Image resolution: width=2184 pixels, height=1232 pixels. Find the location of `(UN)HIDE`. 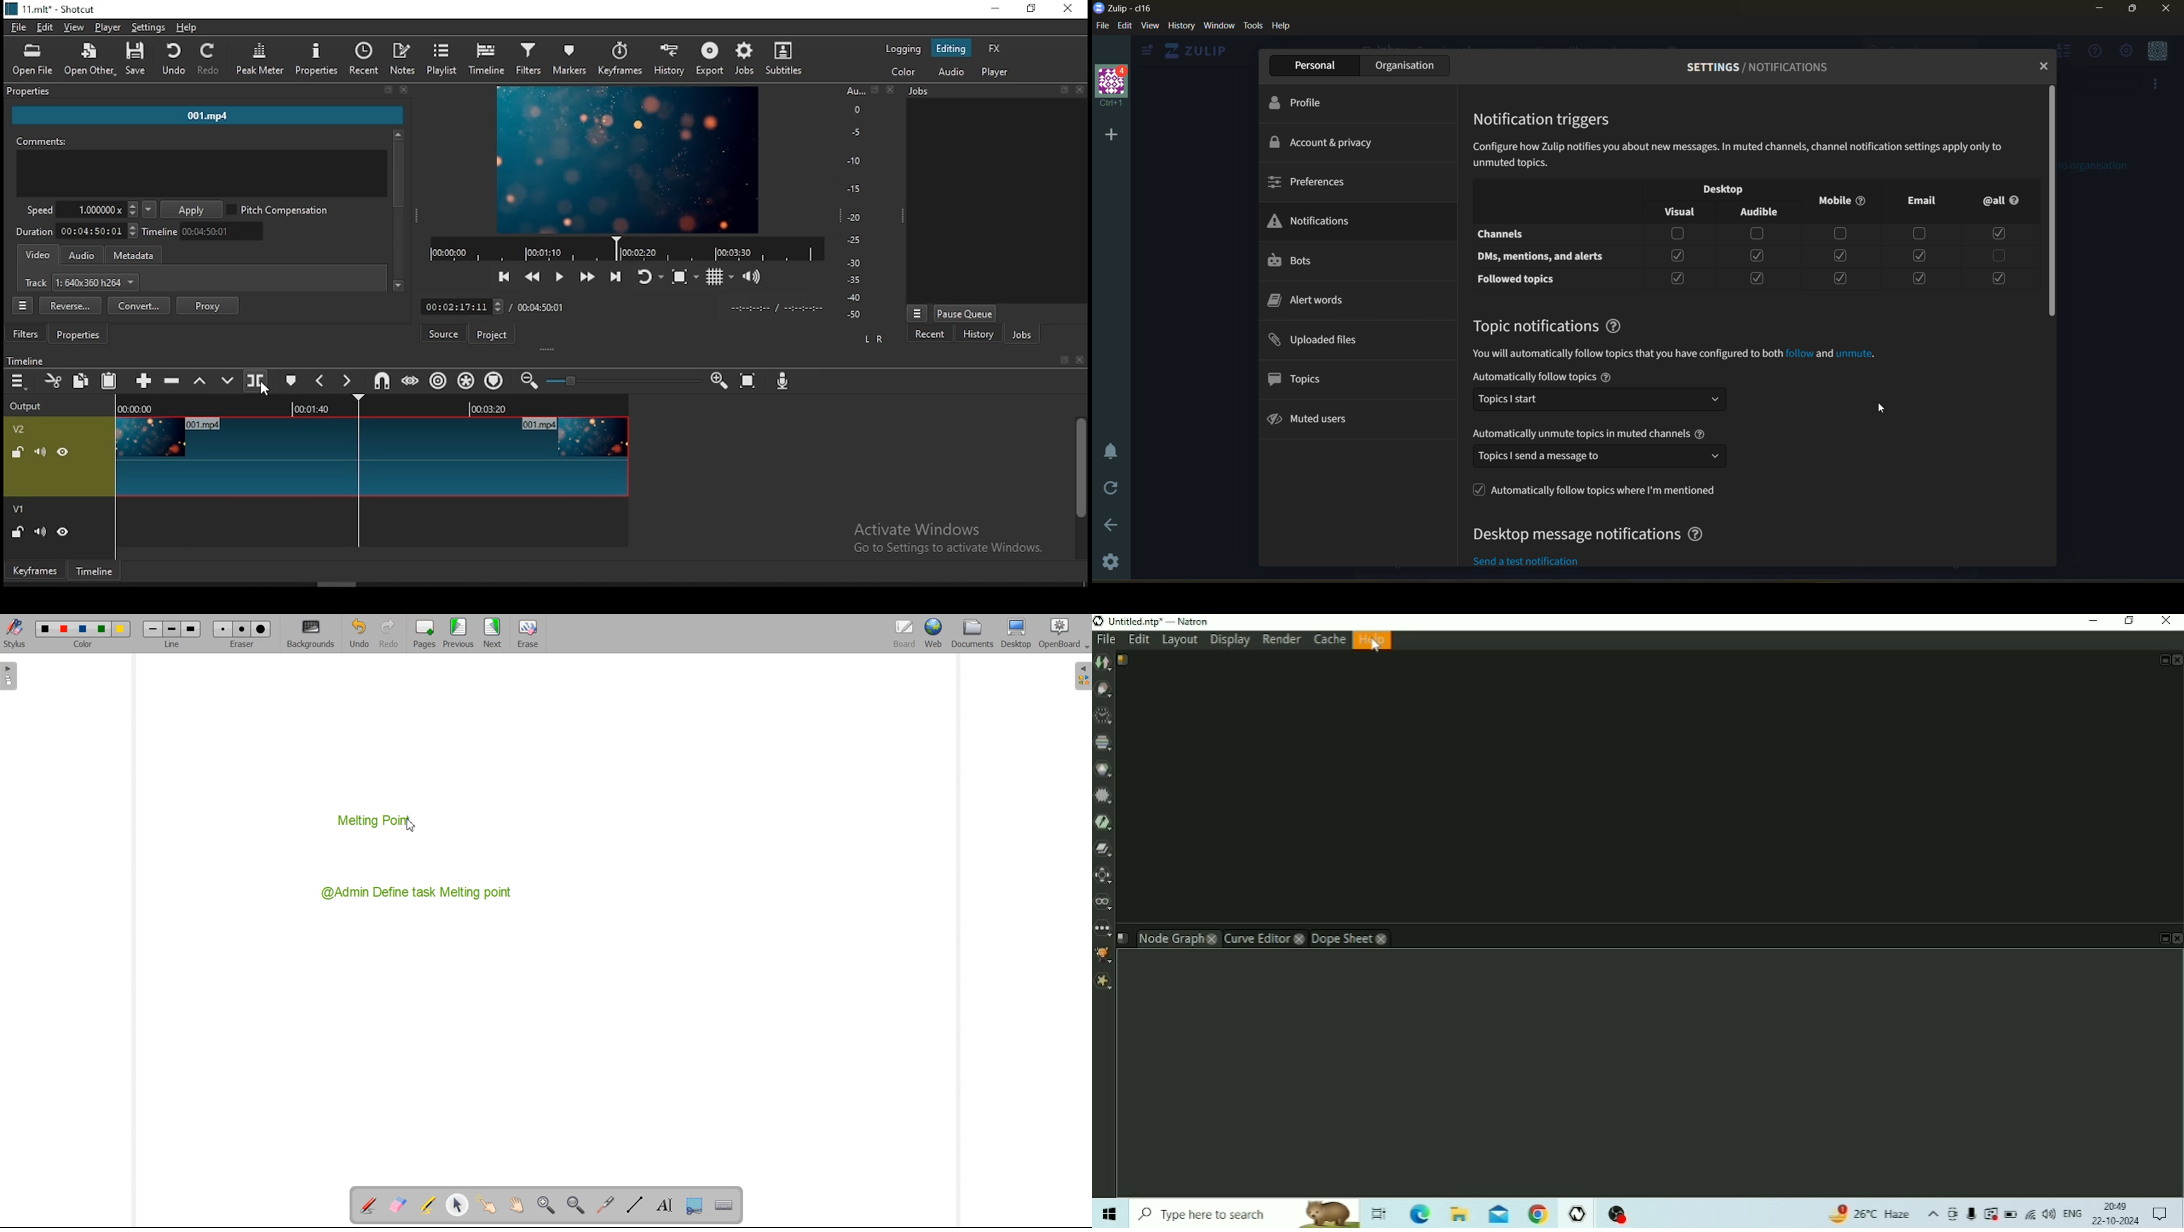

(UN)HIDE is located at coordinates (65, 452).